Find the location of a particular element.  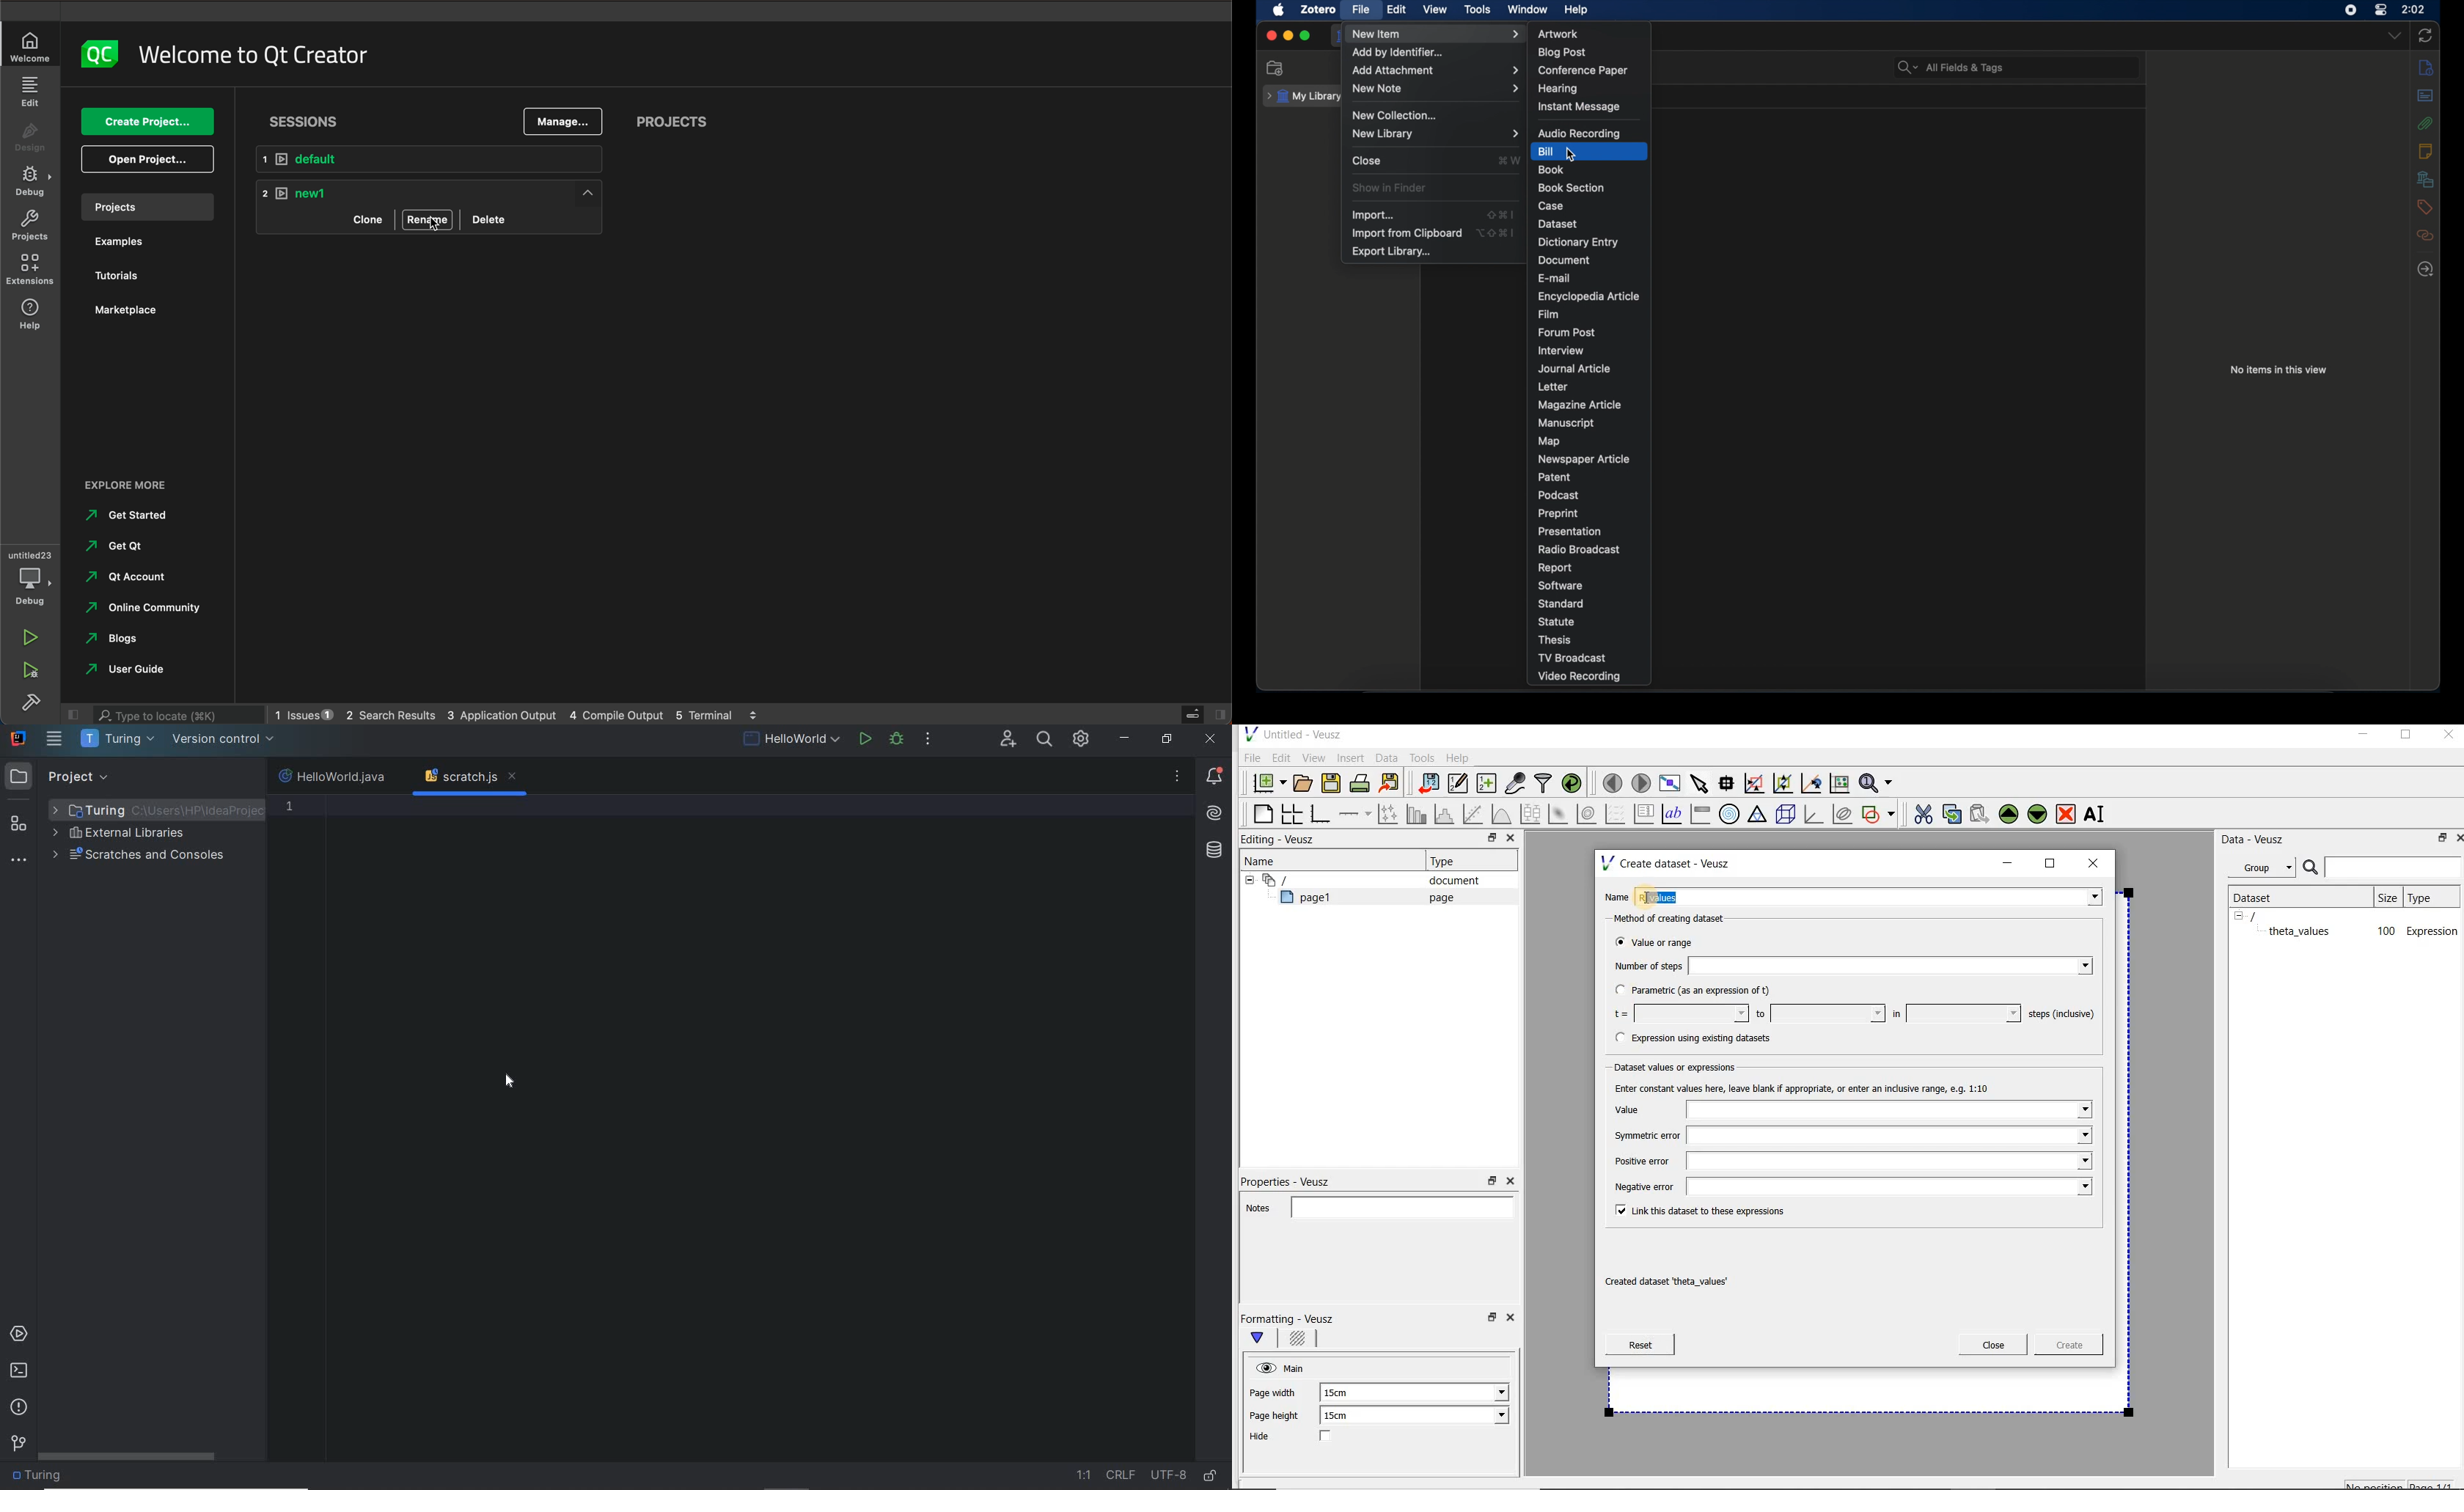

Symmetric error is located at coordinates (1851, 1137).